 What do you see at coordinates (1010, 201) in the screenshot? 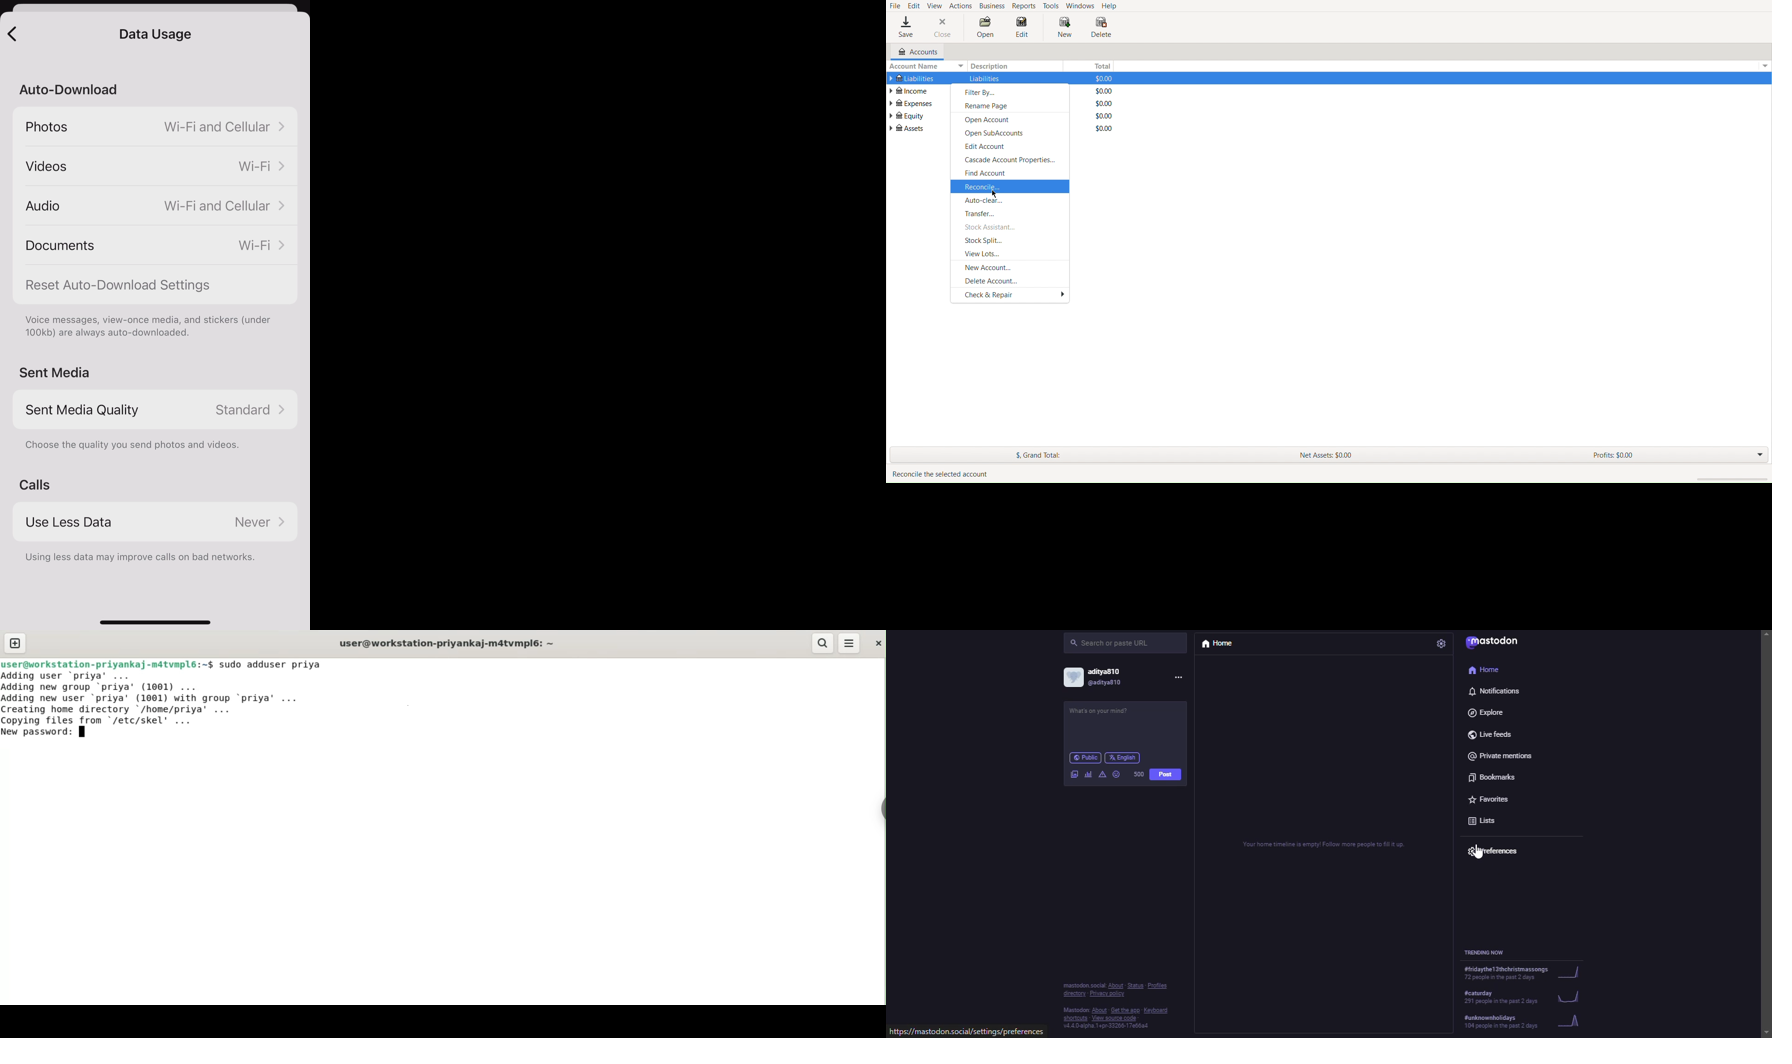
I see `Auto-clear` at bounding box center [1010, 201].